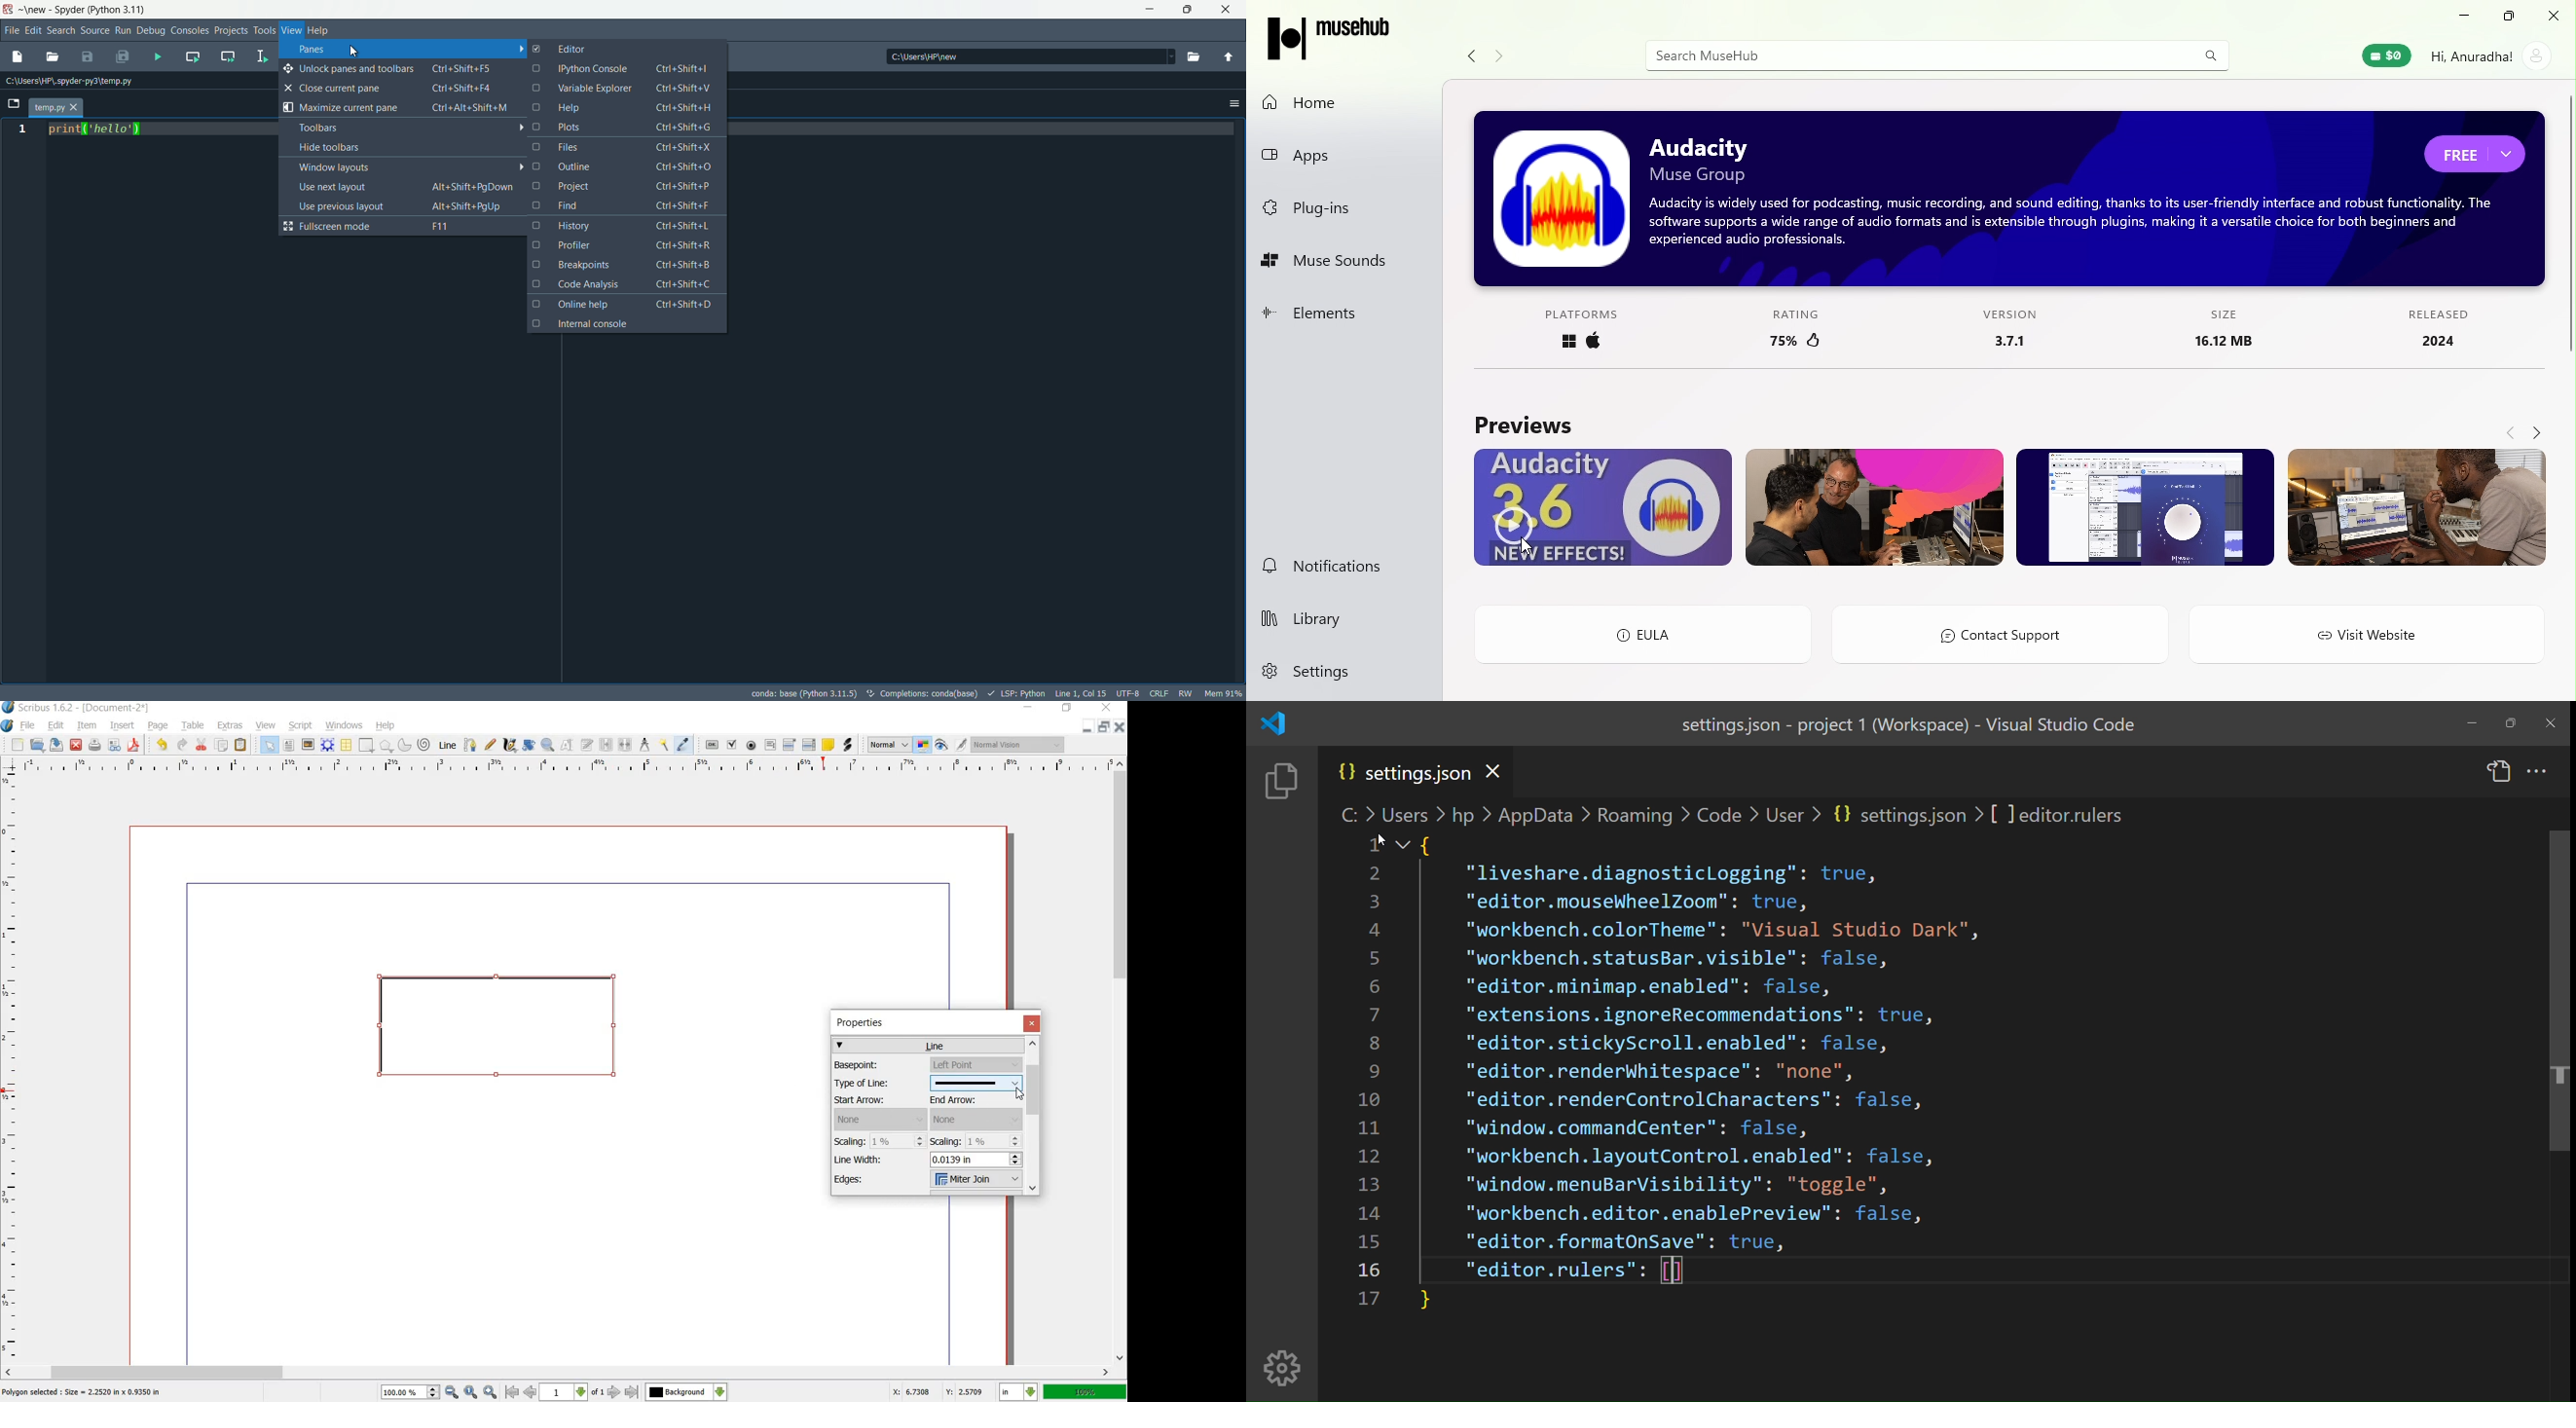 This screenshot has width=2576, height=1428. What do you see at coordinates (1121, 727) in the screenshot?
I see `CLOSE` at bounding box center [1121, 727].